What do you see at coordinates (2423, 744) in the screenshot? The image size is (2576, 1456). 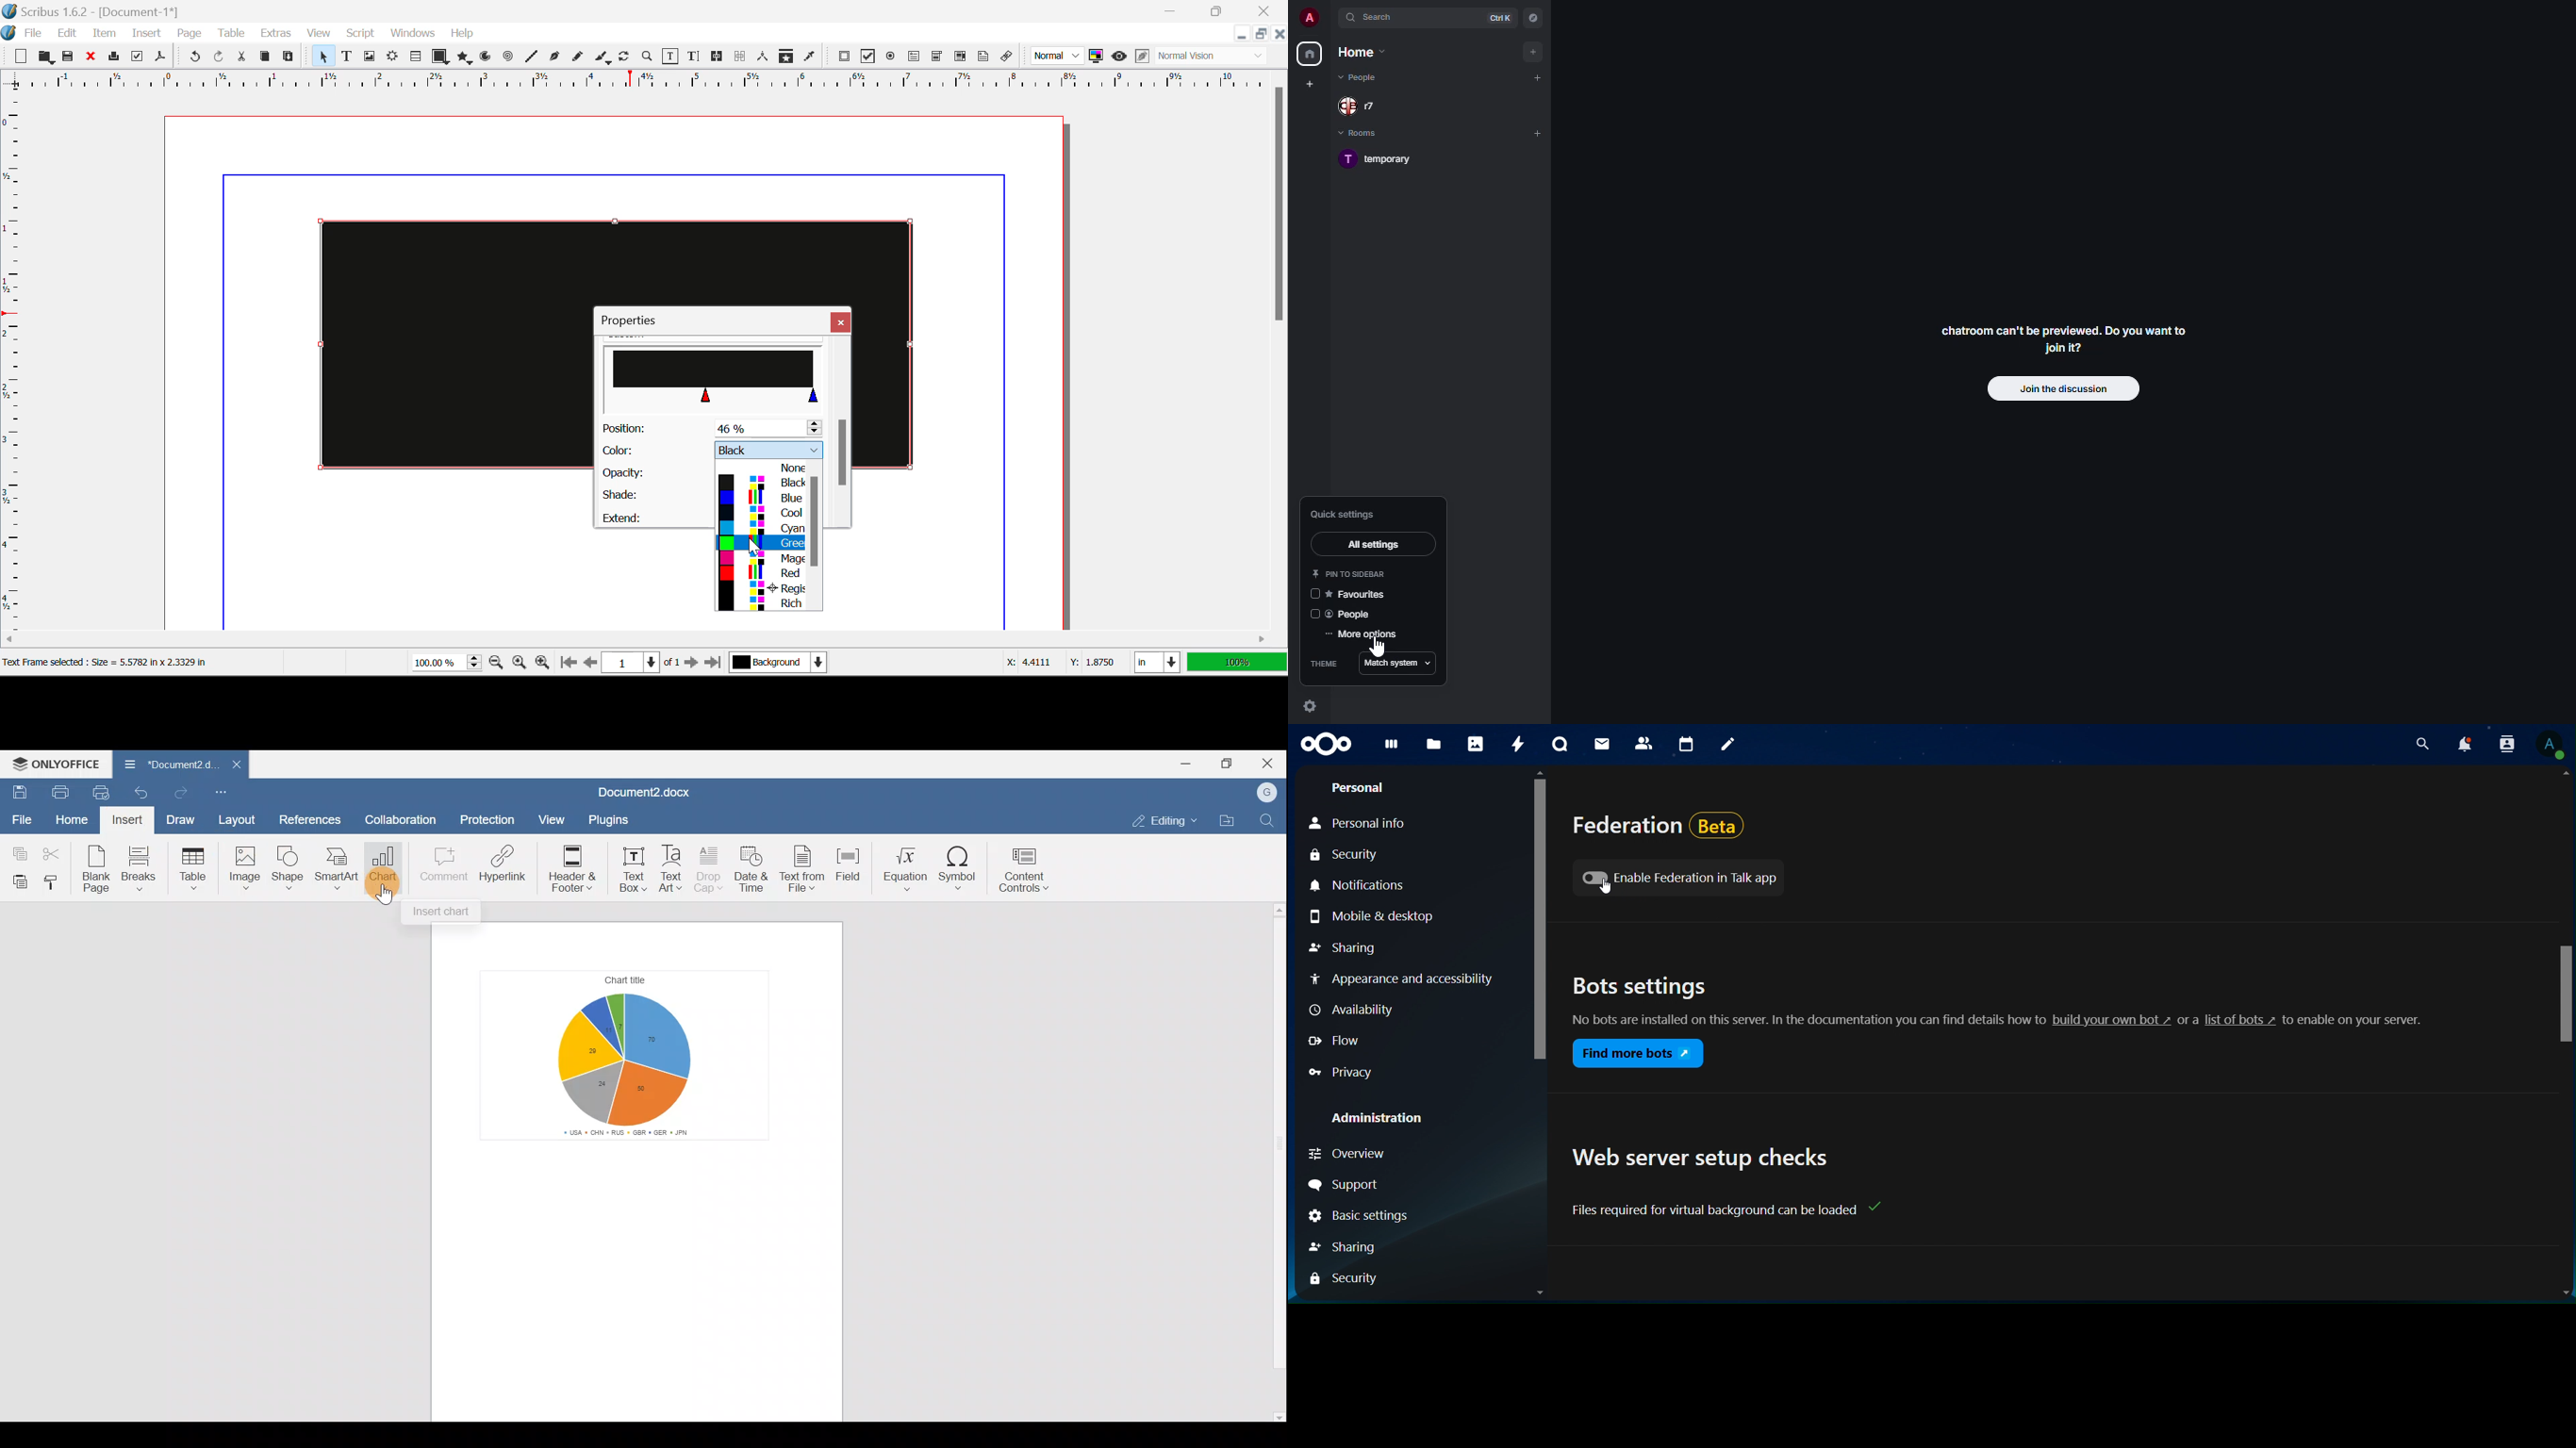 I see `search` at bounding box center [2423, 744].